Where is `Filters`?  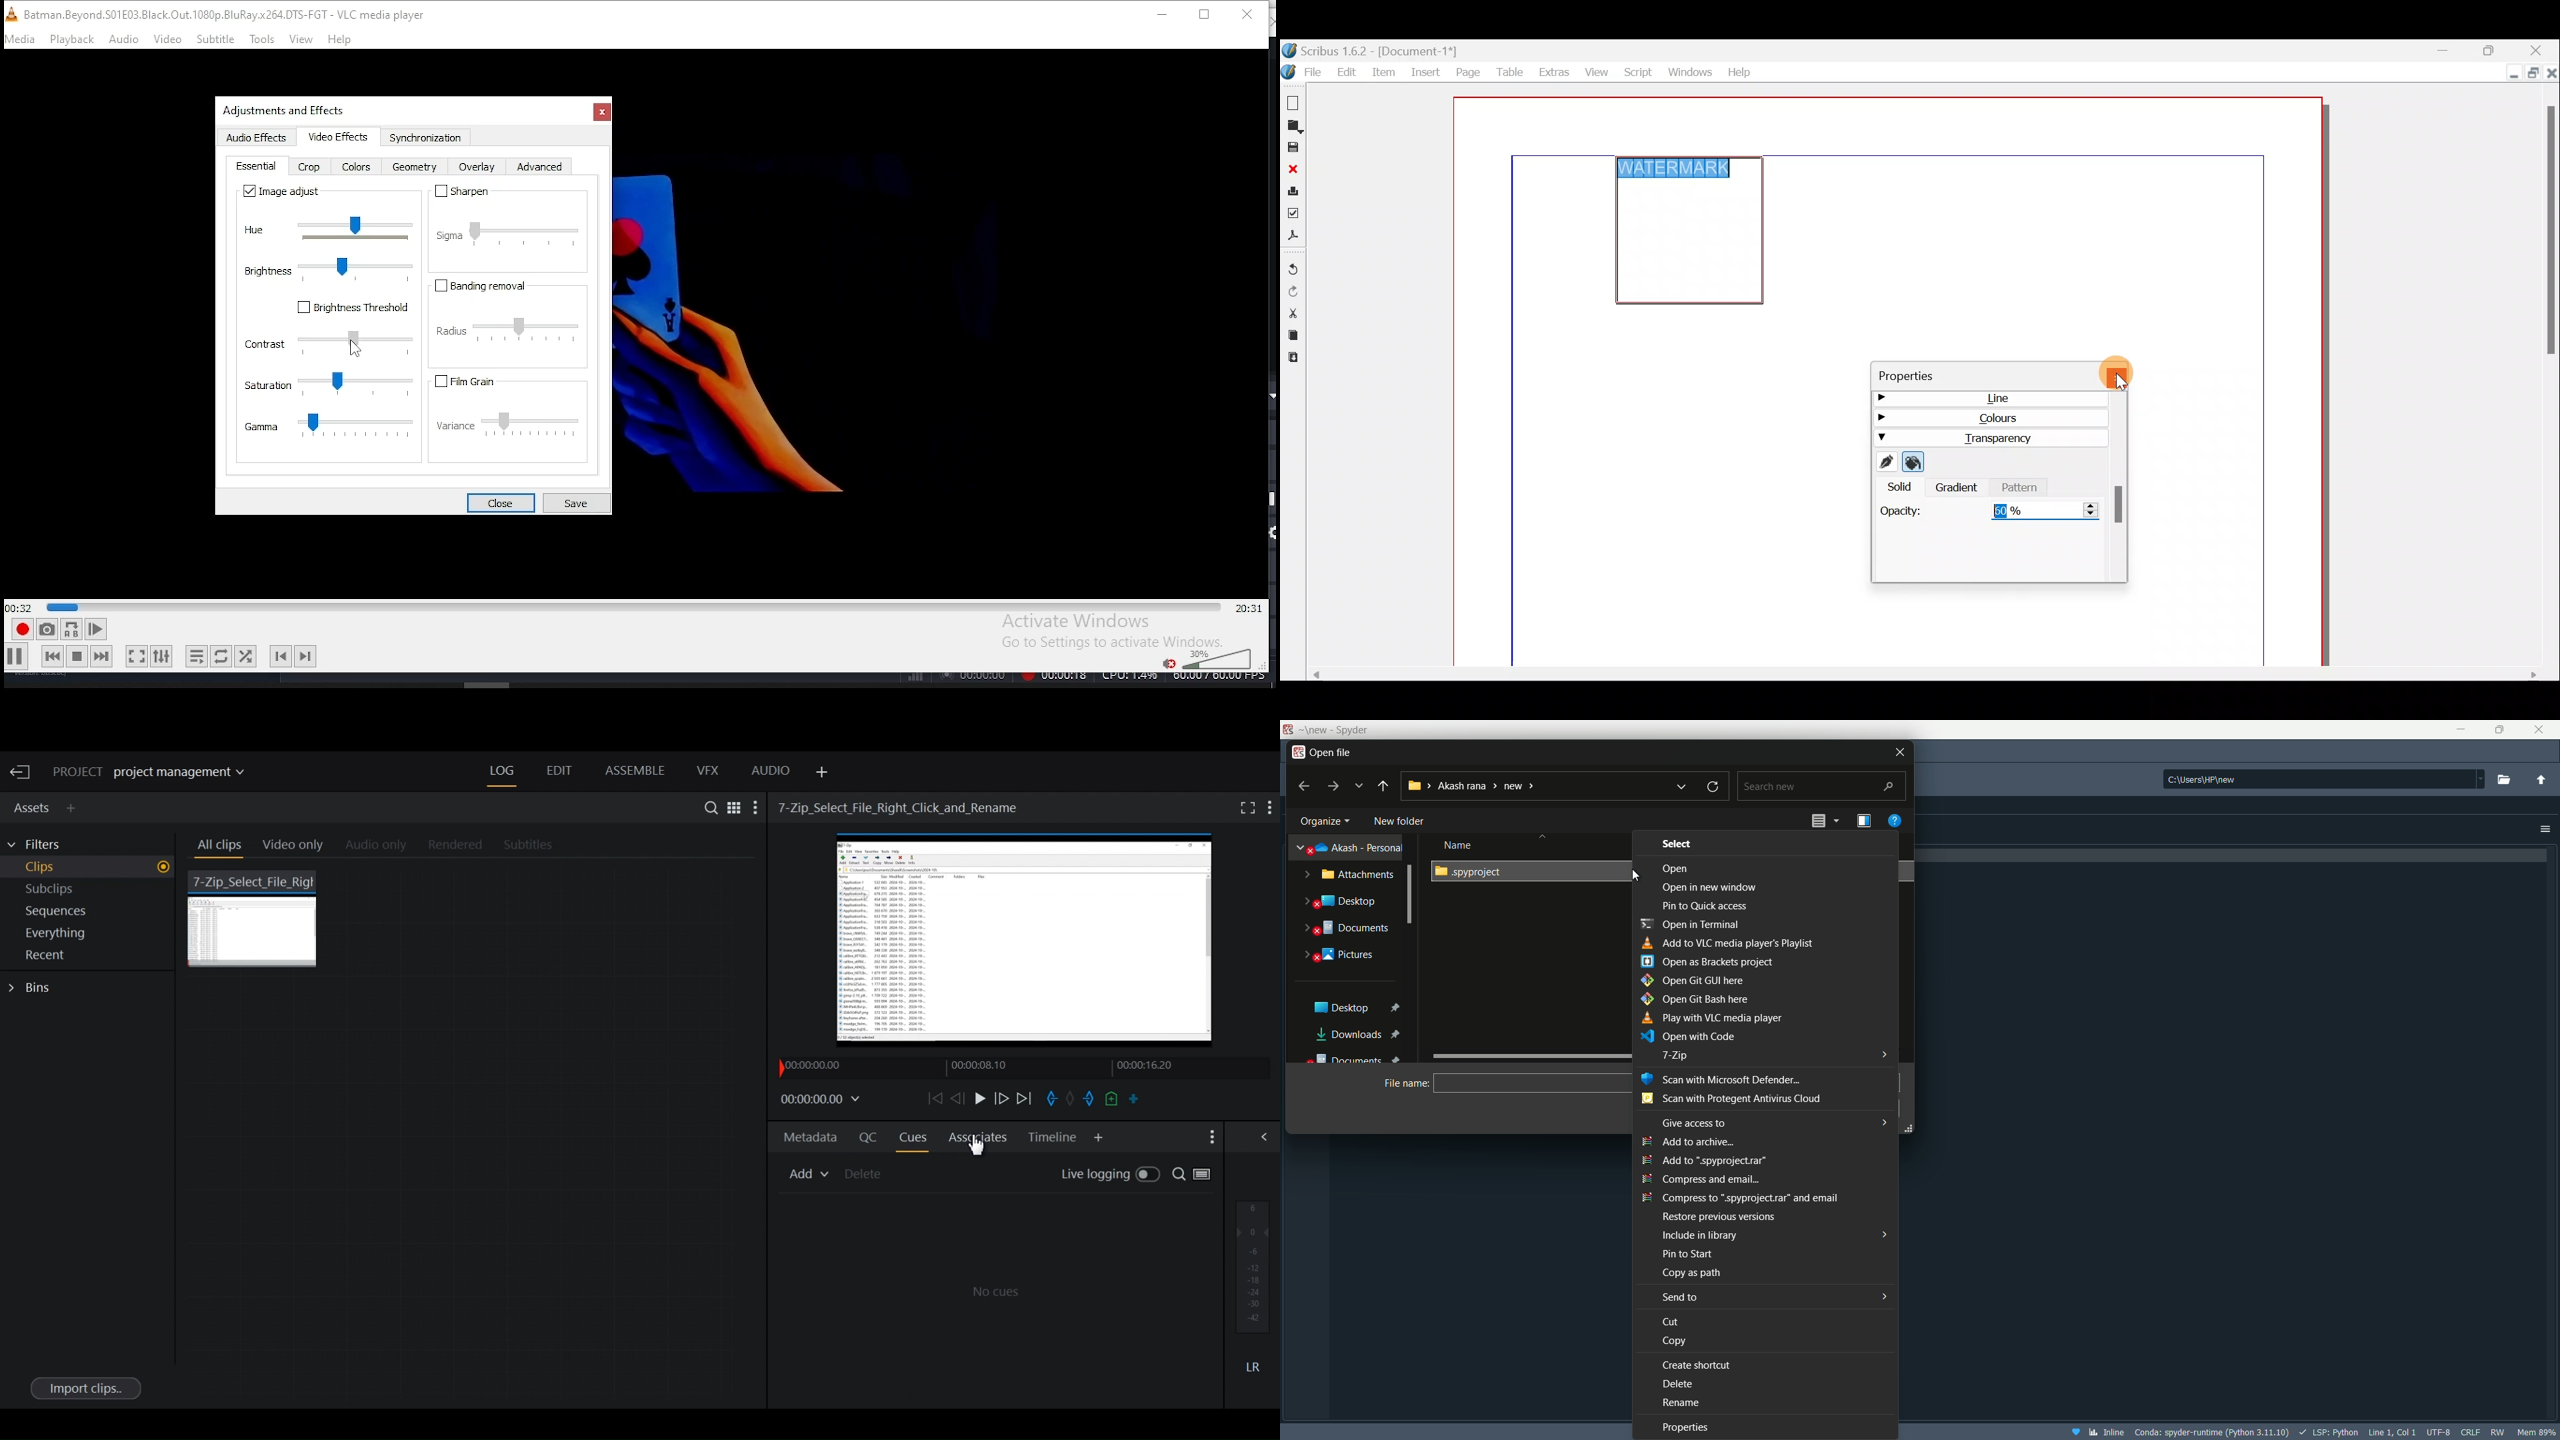 Filters is located at coordinates (41, 845).